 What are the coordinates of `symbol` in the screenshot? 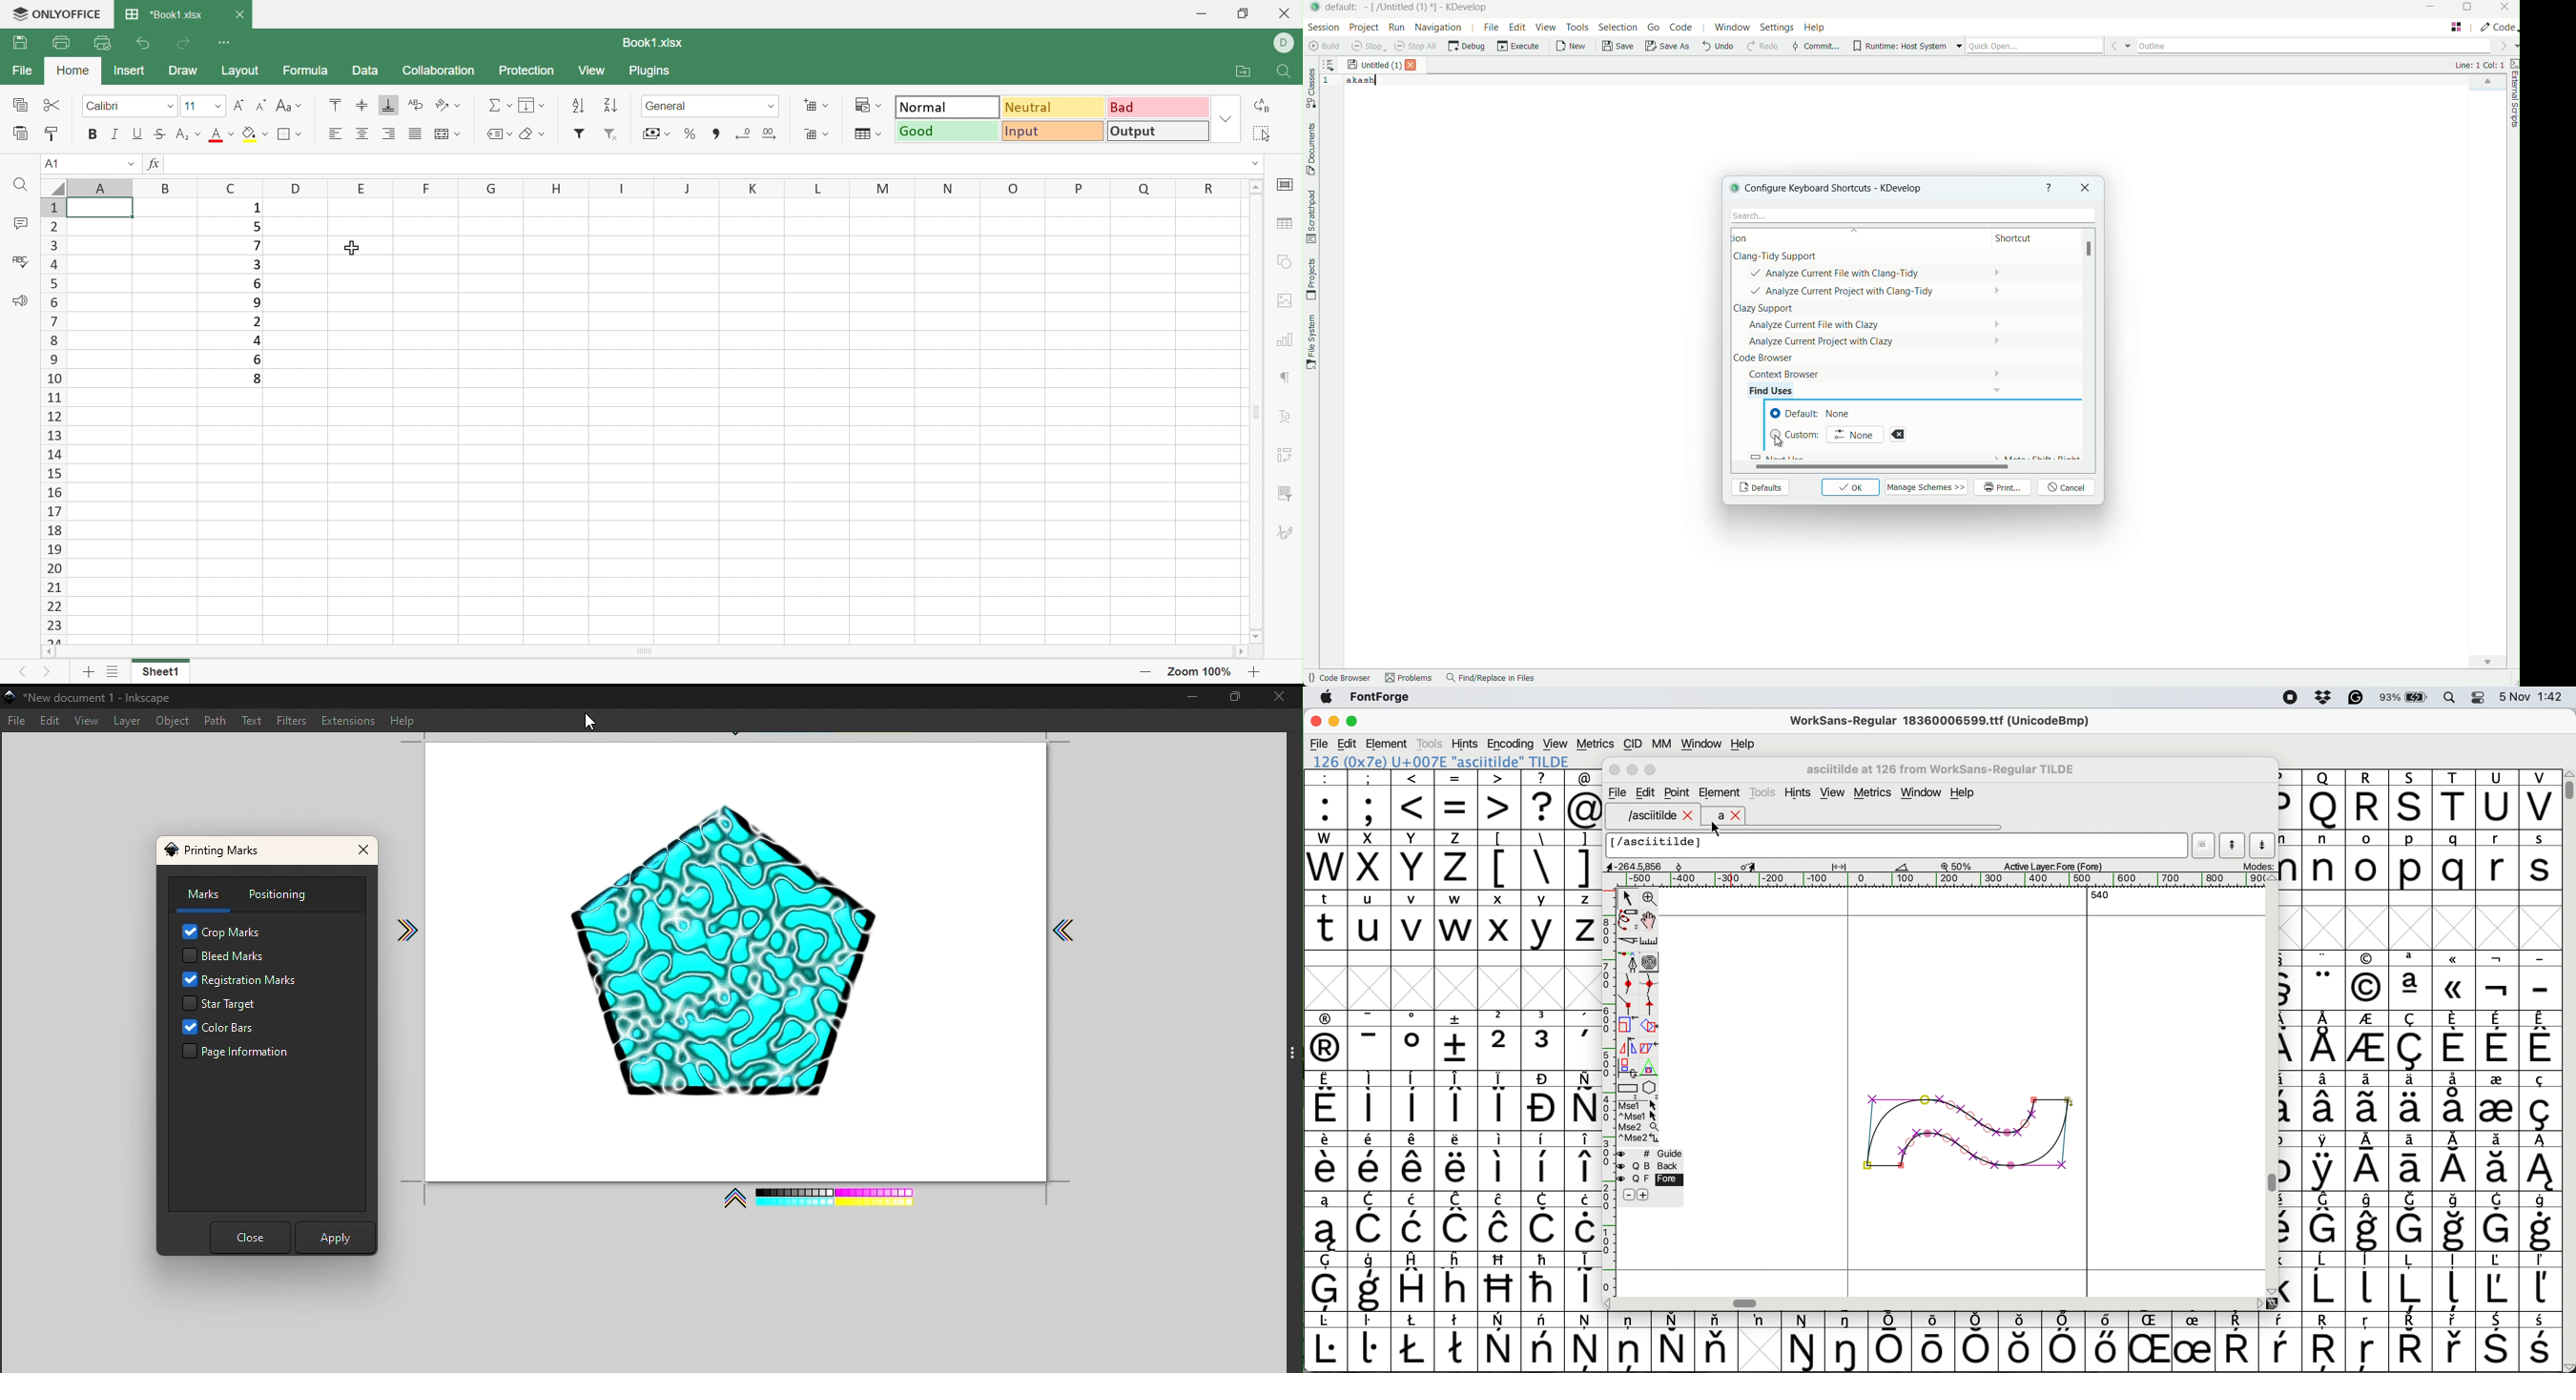 It's located at (2325, 981).